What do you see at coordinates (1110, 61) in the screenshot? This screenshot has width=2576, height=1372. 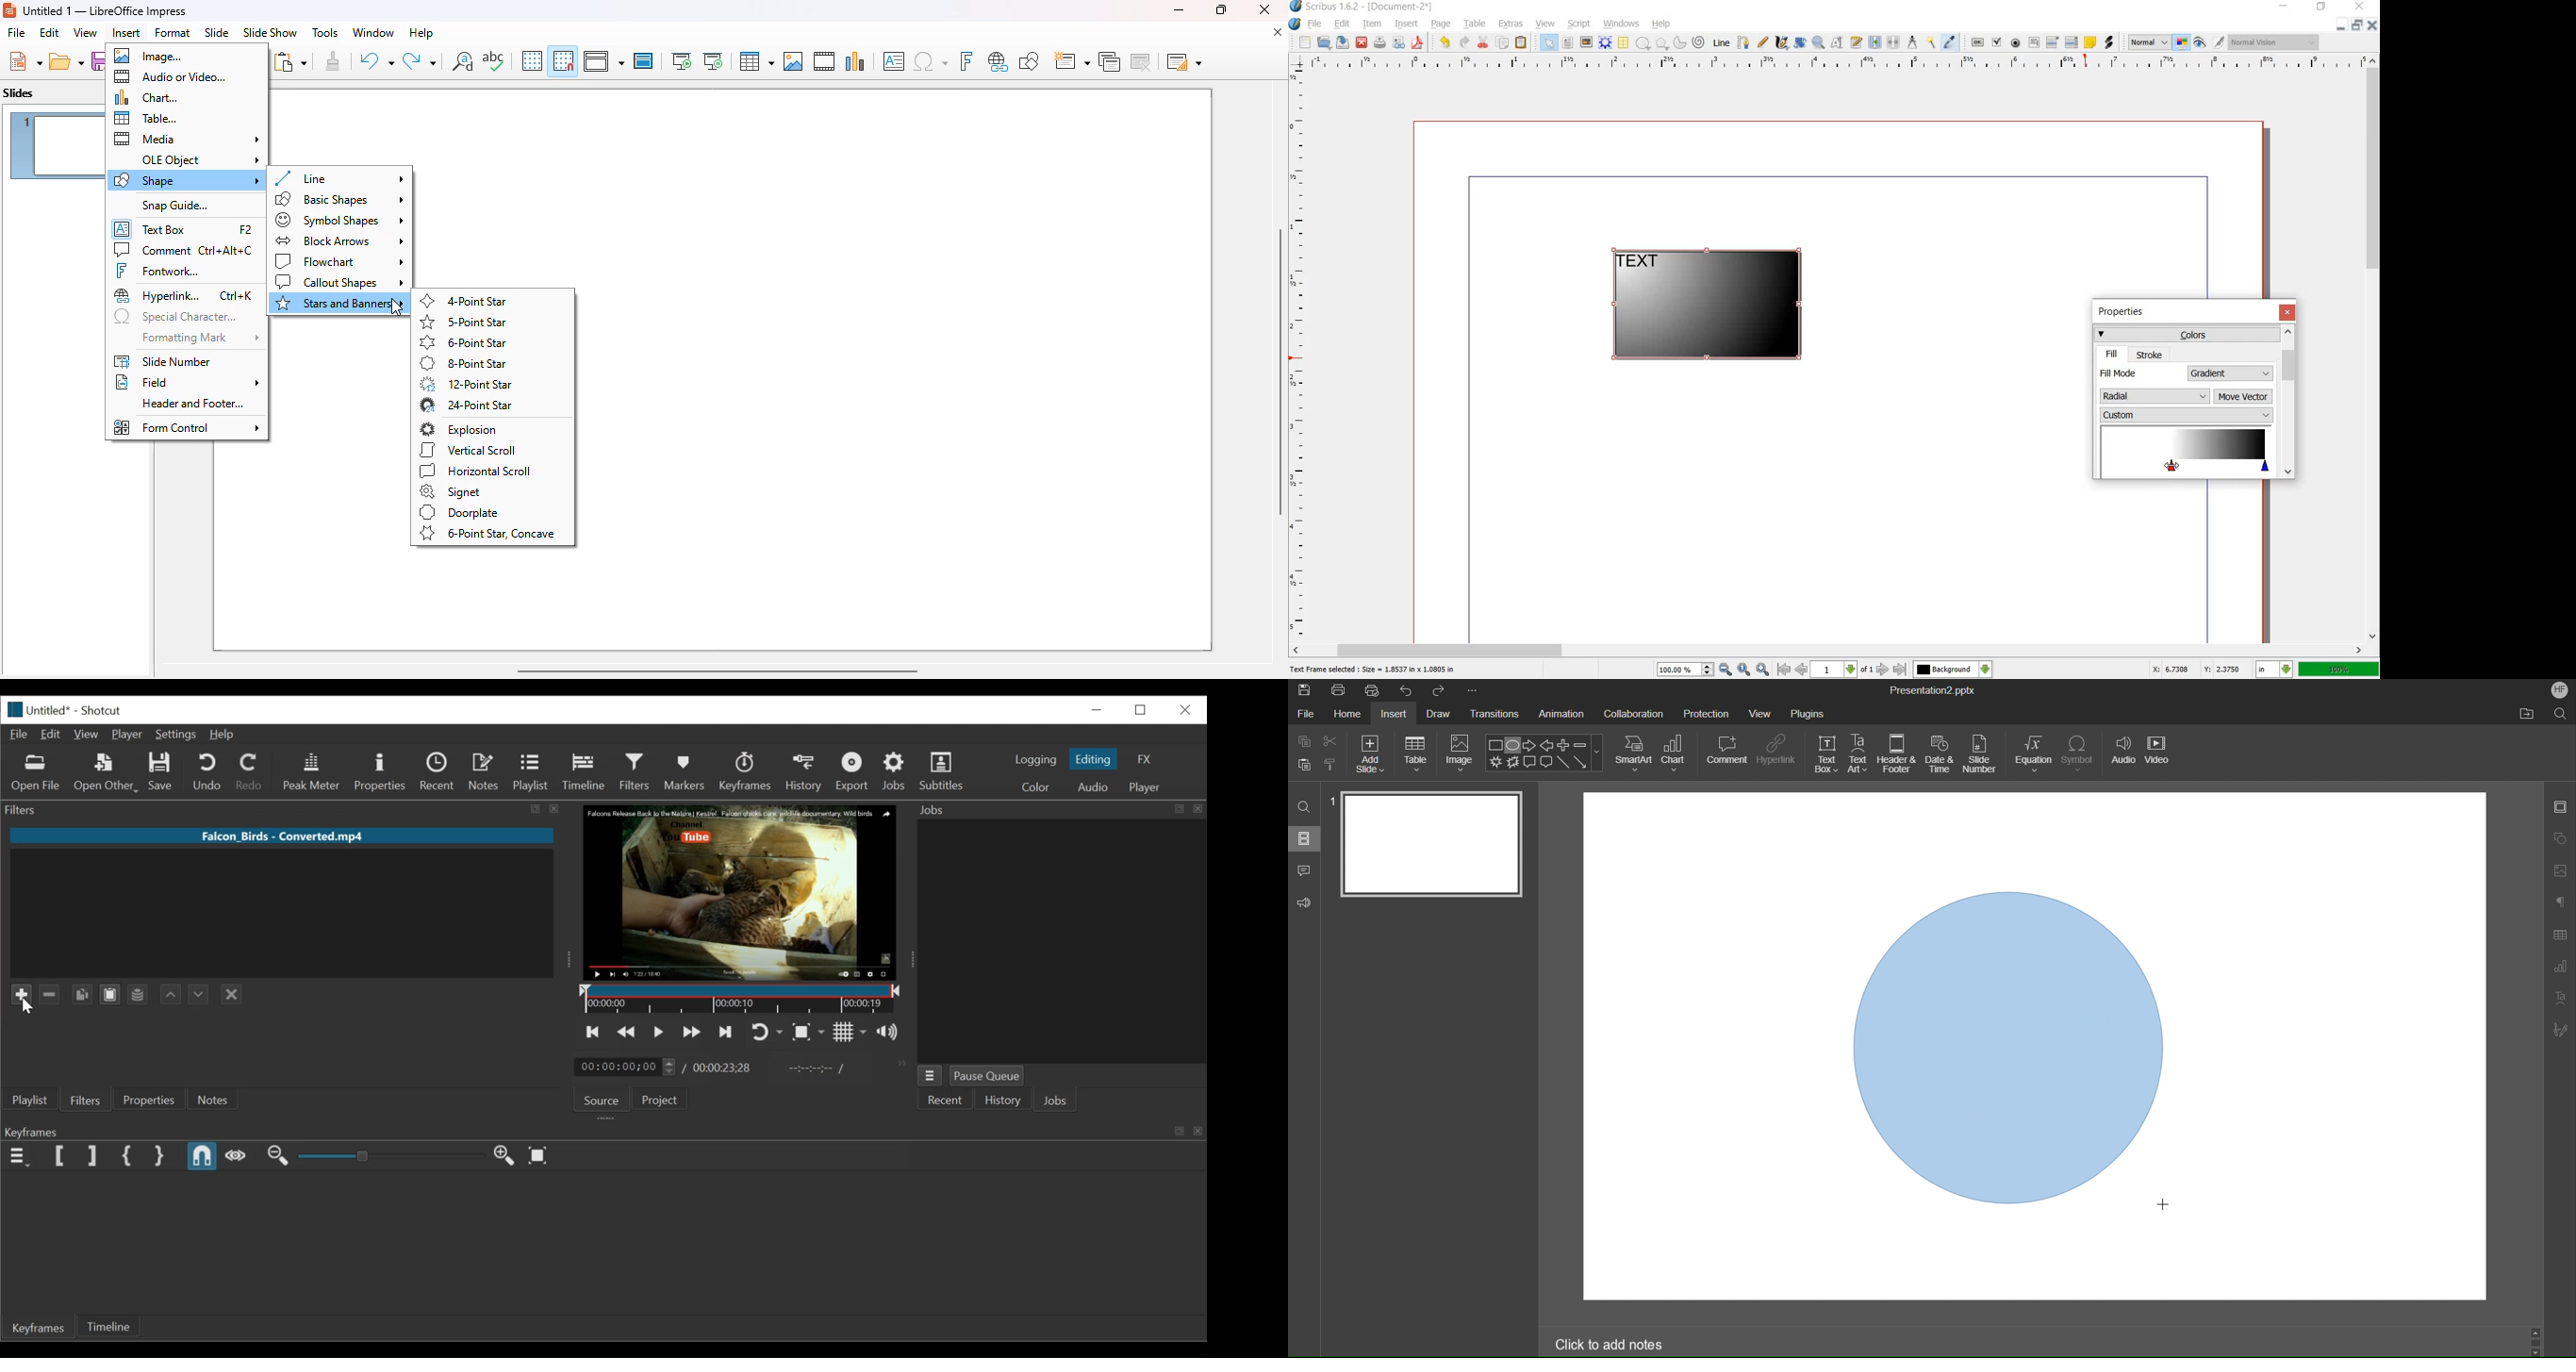 I see `duplicate slide` at bounding box center [1110, 61].